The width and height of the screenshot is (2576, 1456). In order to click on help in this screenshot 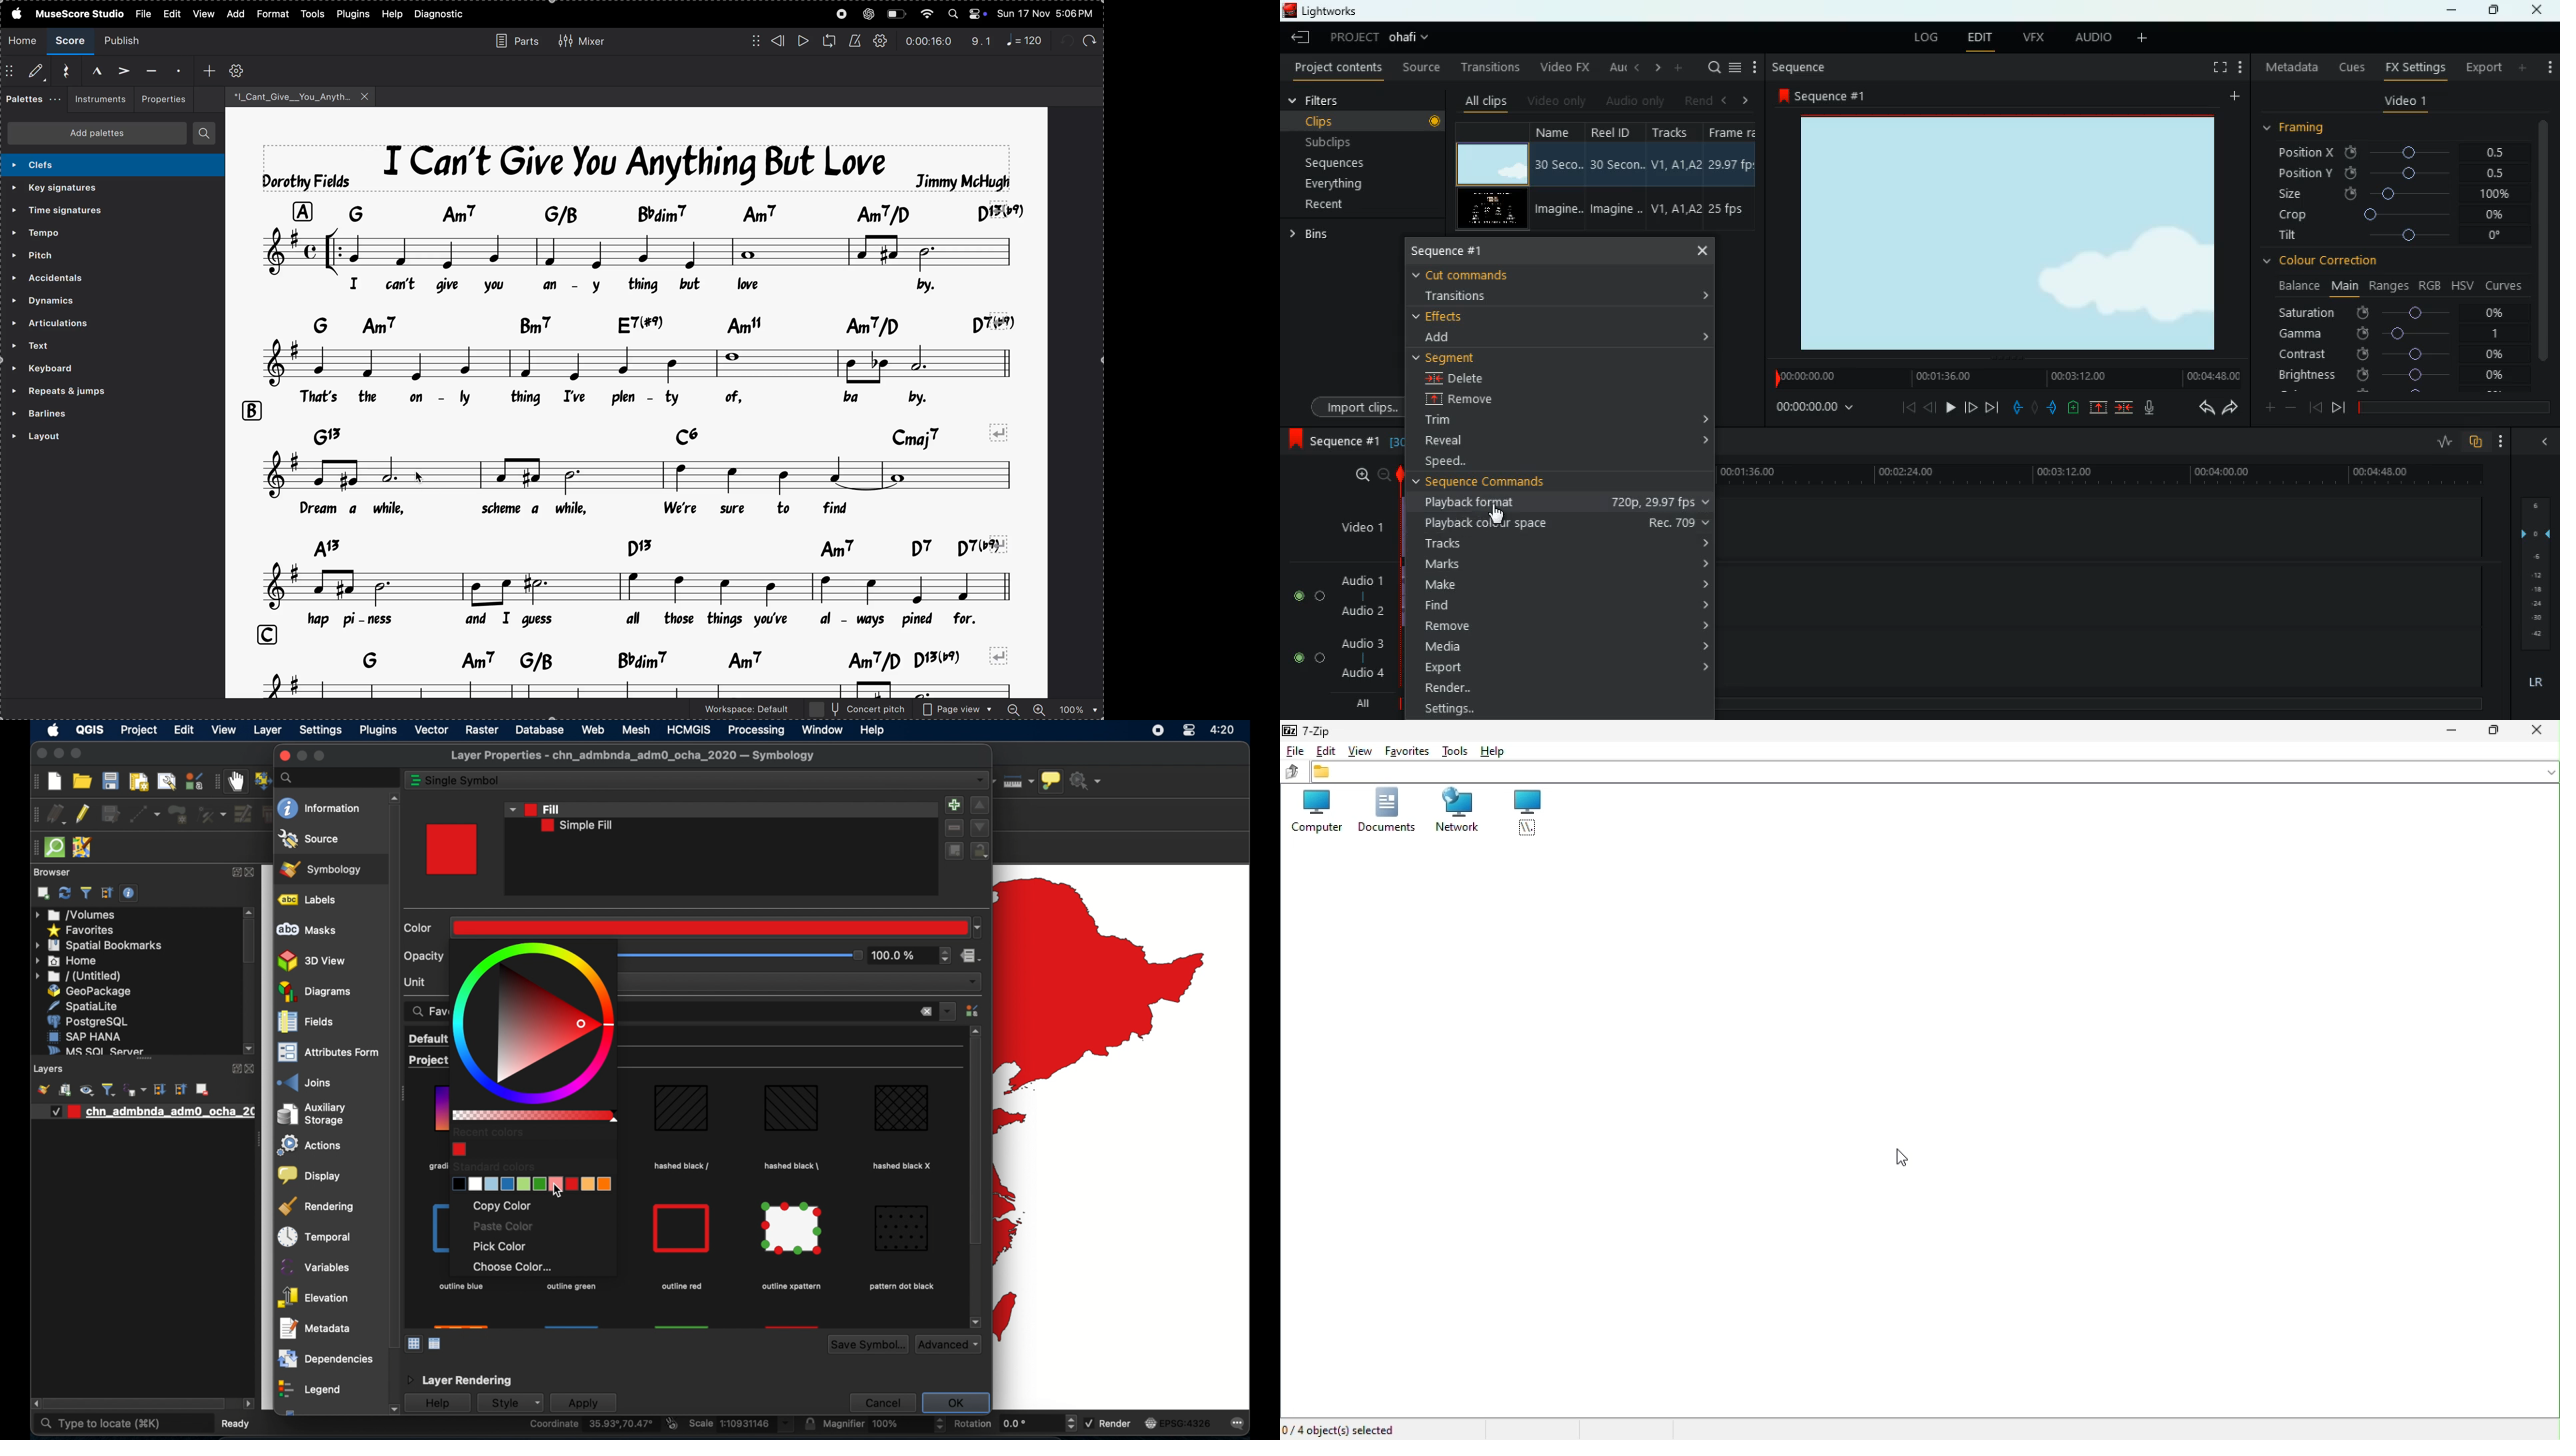, I will do `click(392, 14)`.